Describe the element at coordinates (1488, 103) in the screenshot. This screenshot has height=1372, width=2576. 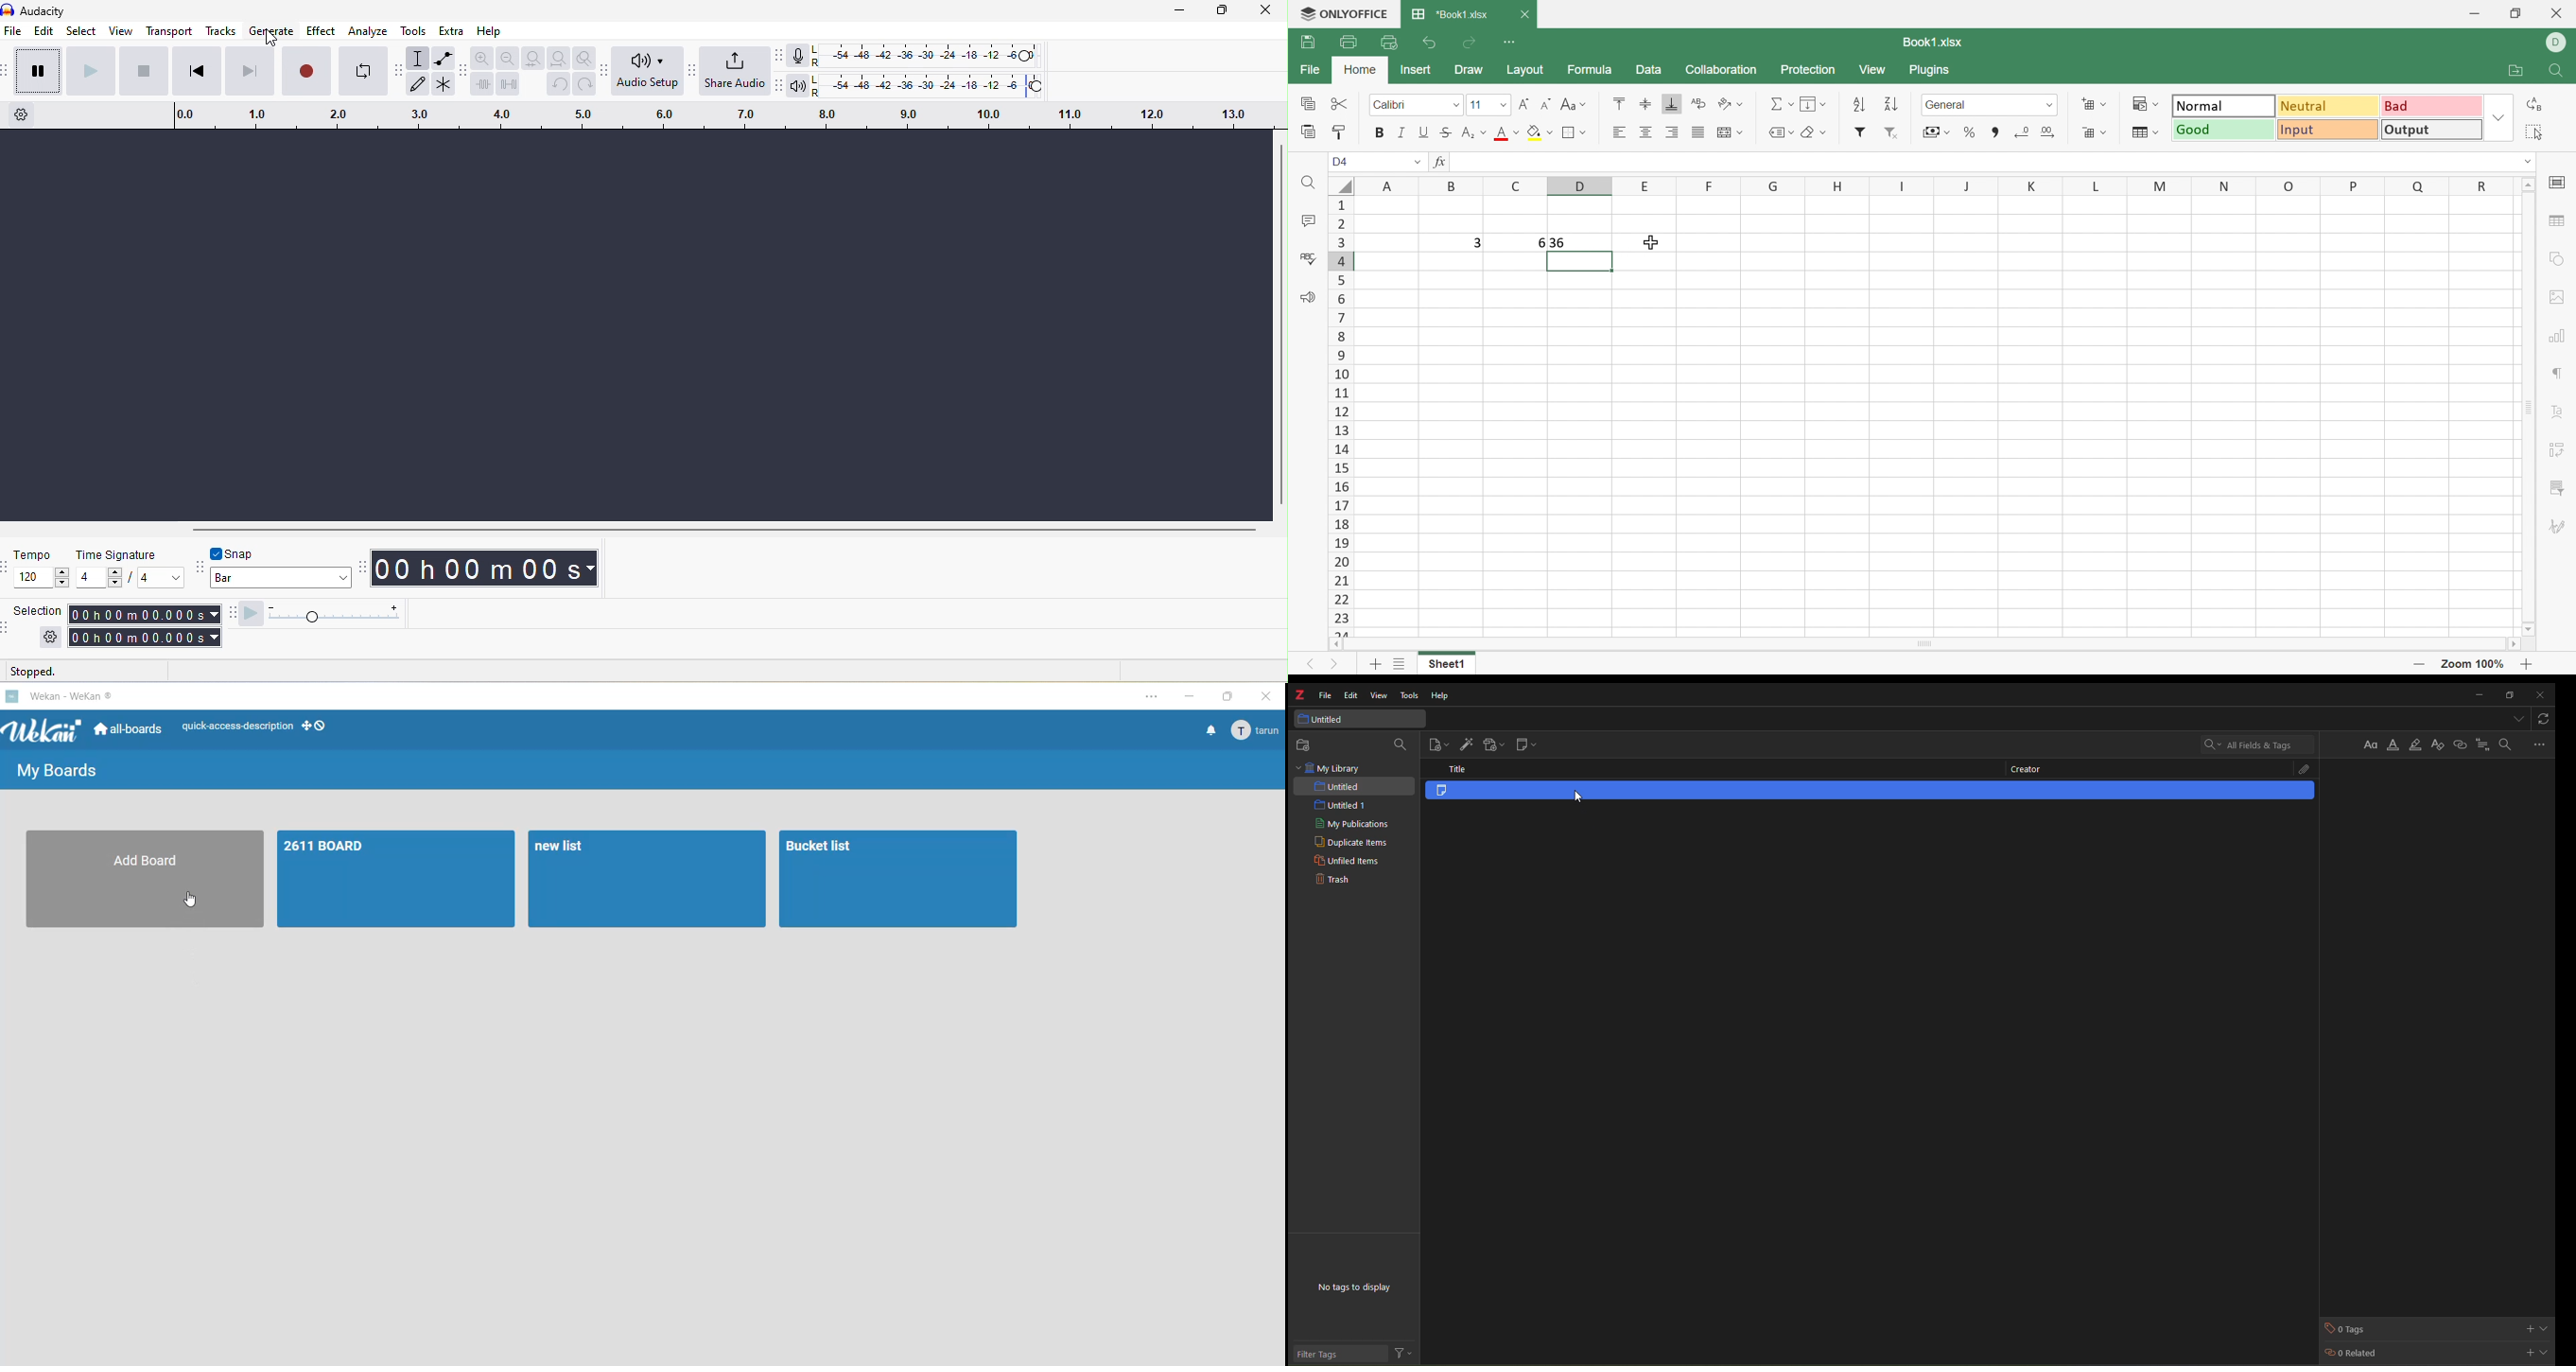
I see `Font size` at that location.